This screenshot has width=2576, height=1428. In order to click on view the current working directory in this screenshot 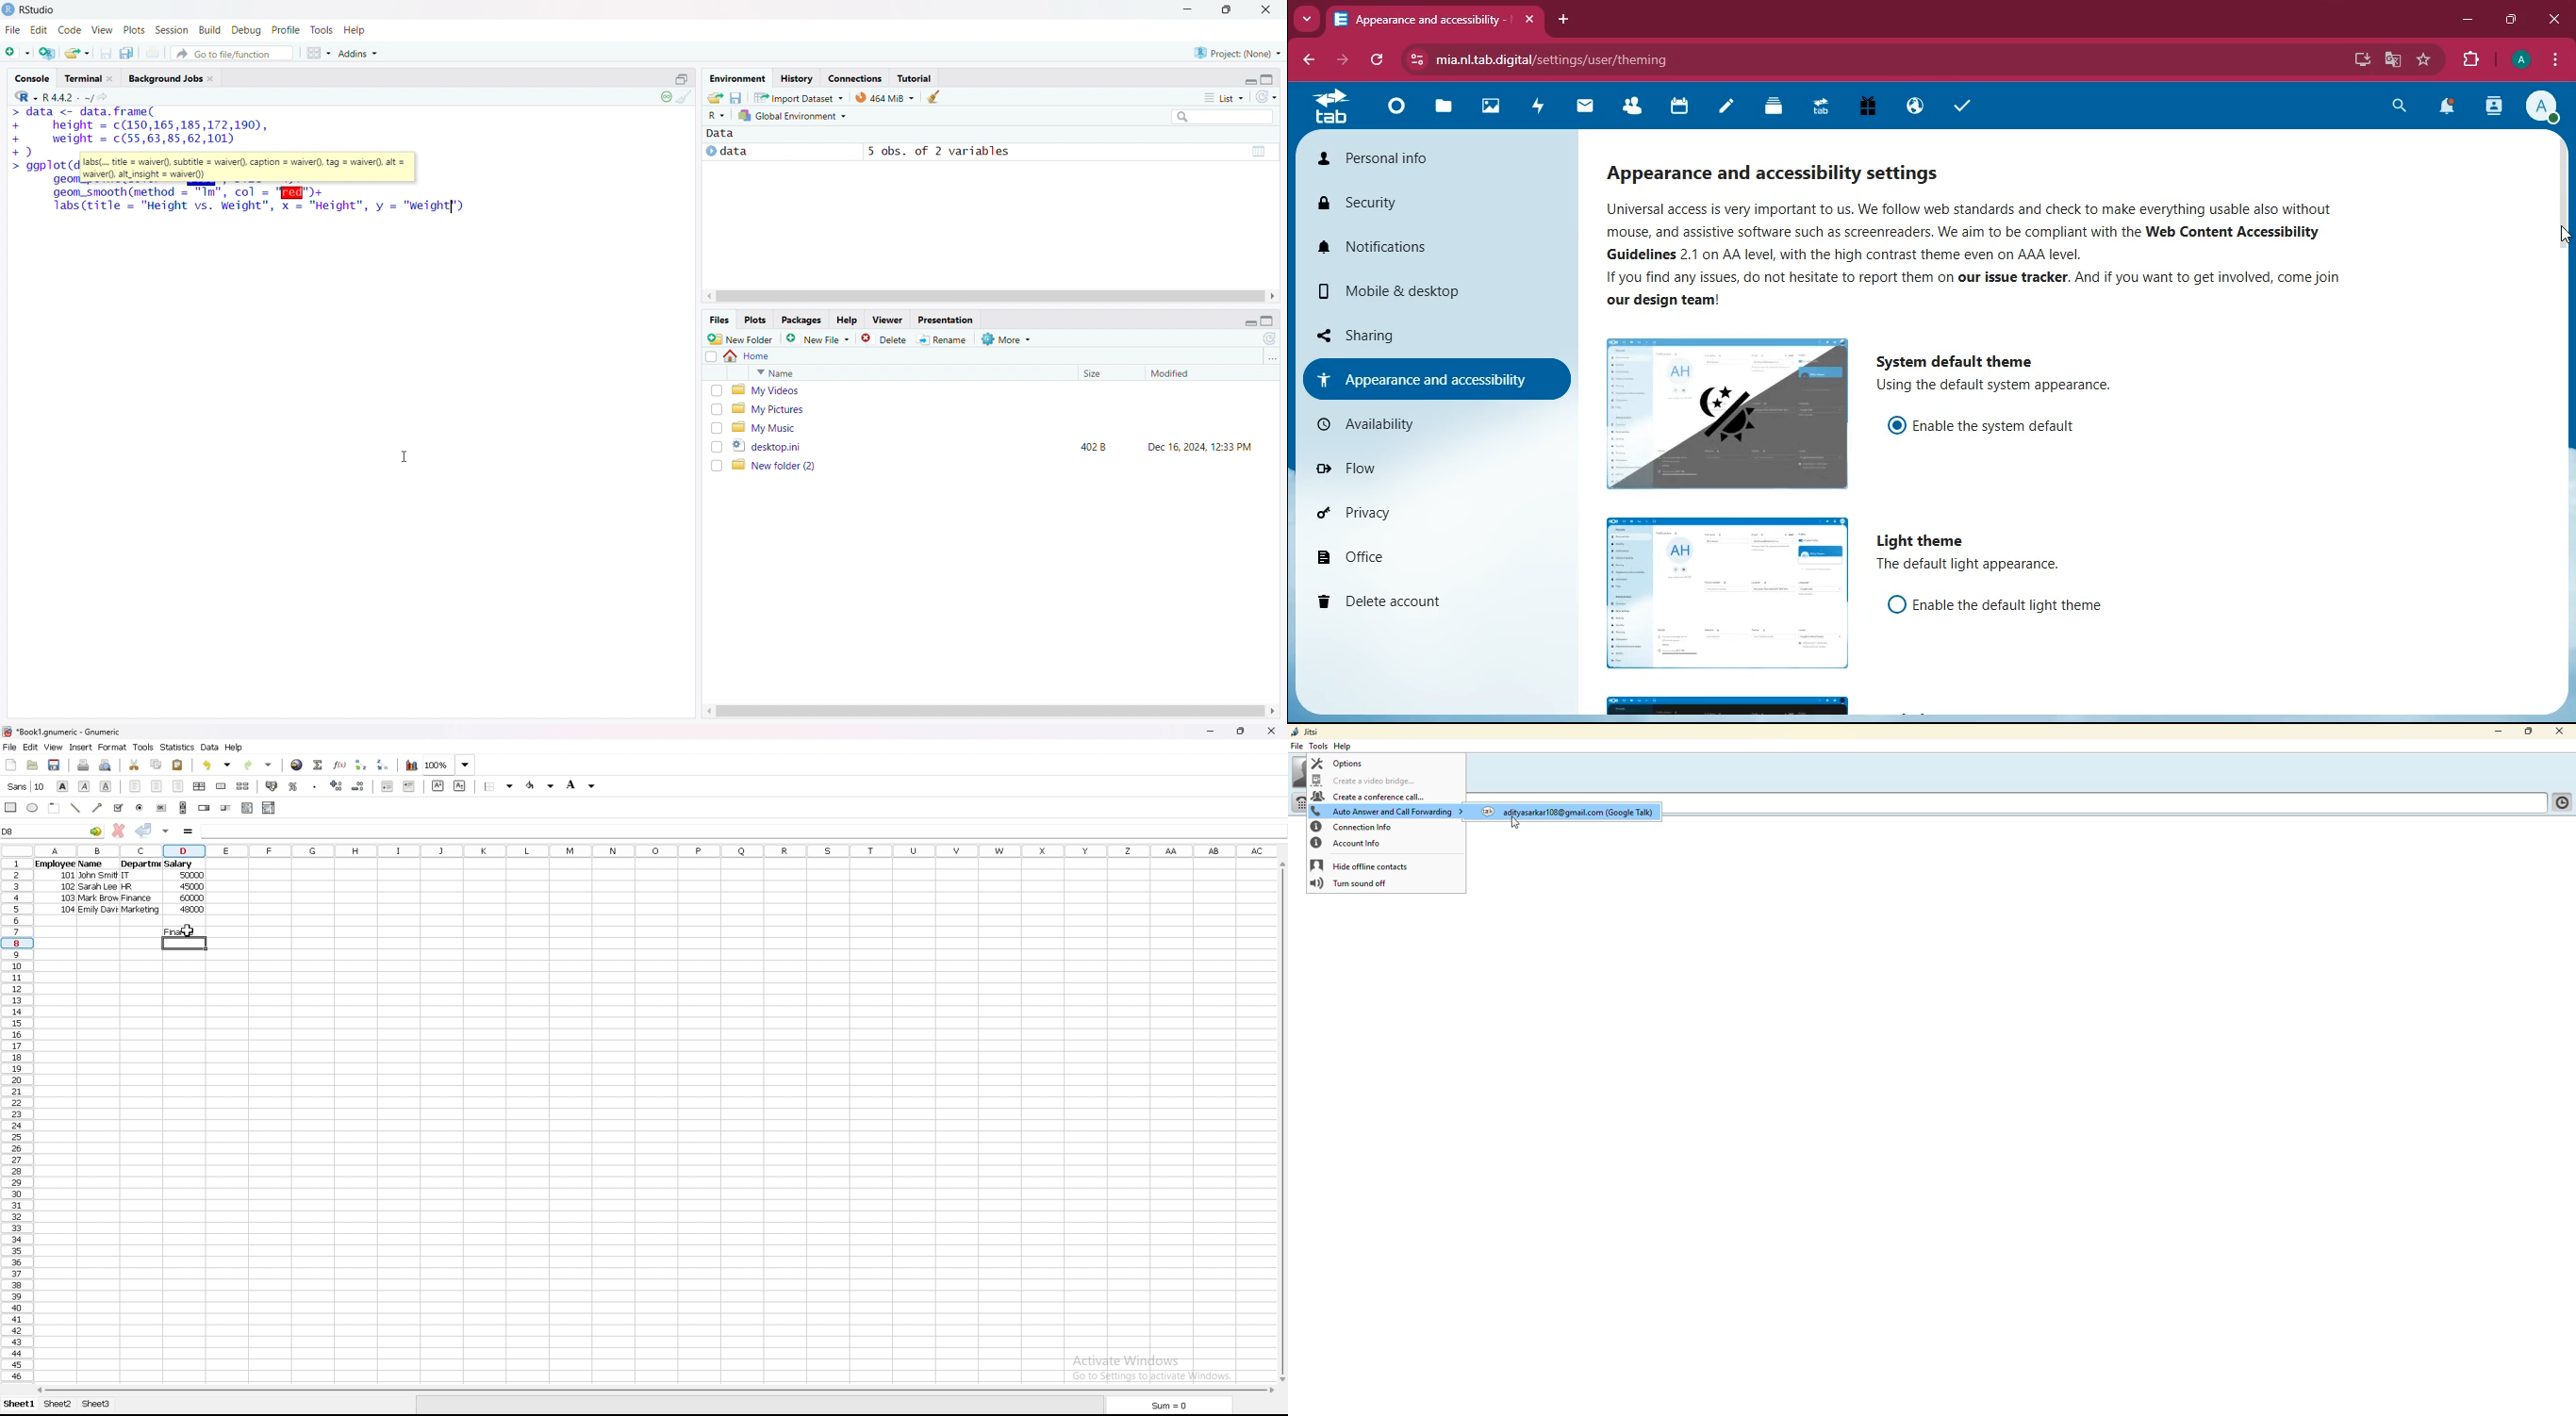, I will do `click(105, 96)`.